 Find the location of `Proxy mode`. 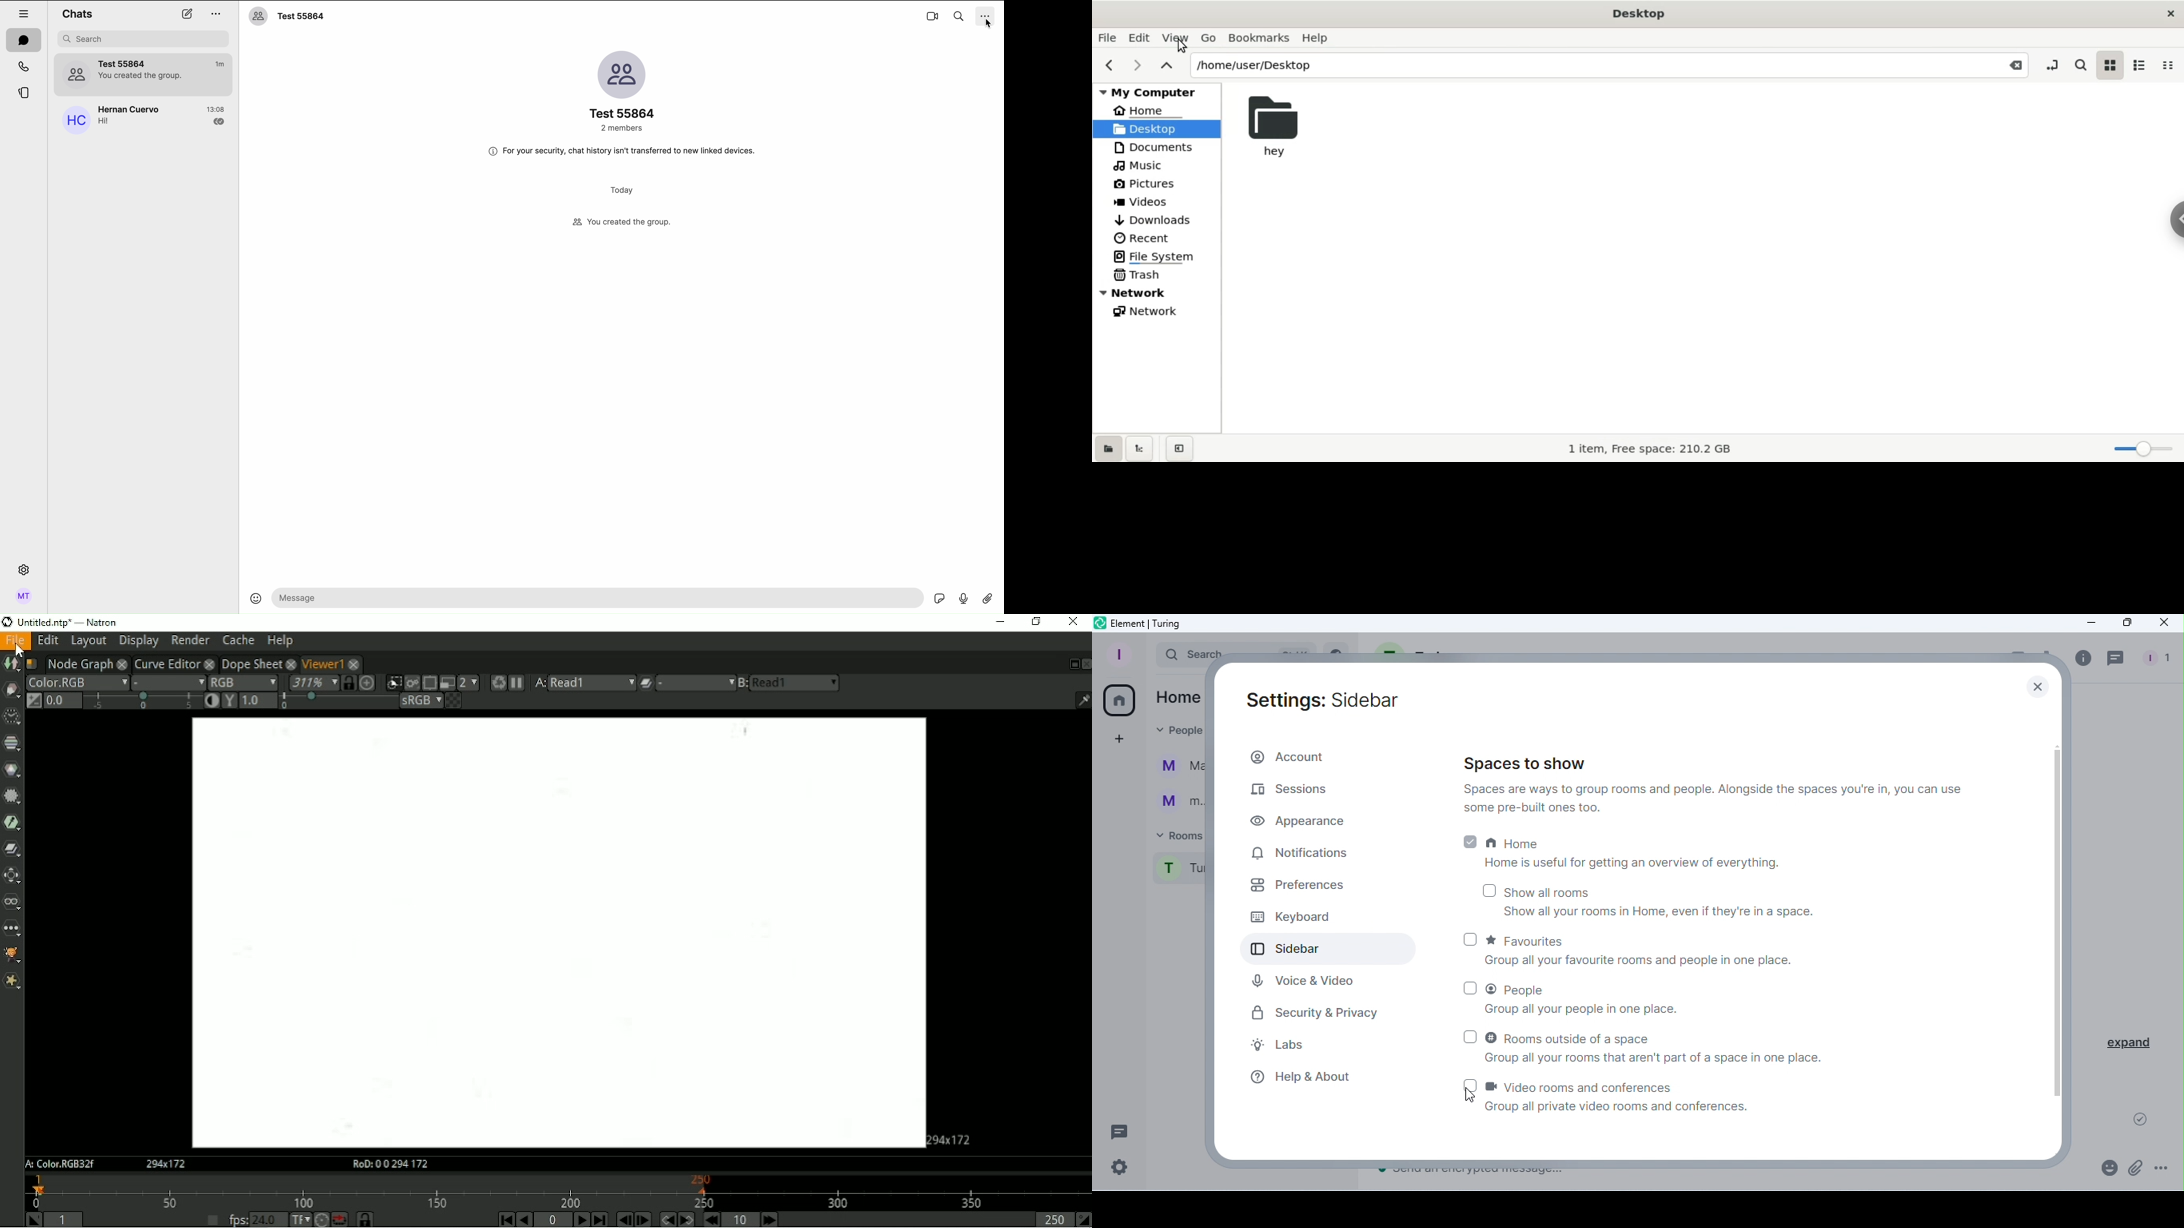

Proxy mode is located at coordinates (447, 683).